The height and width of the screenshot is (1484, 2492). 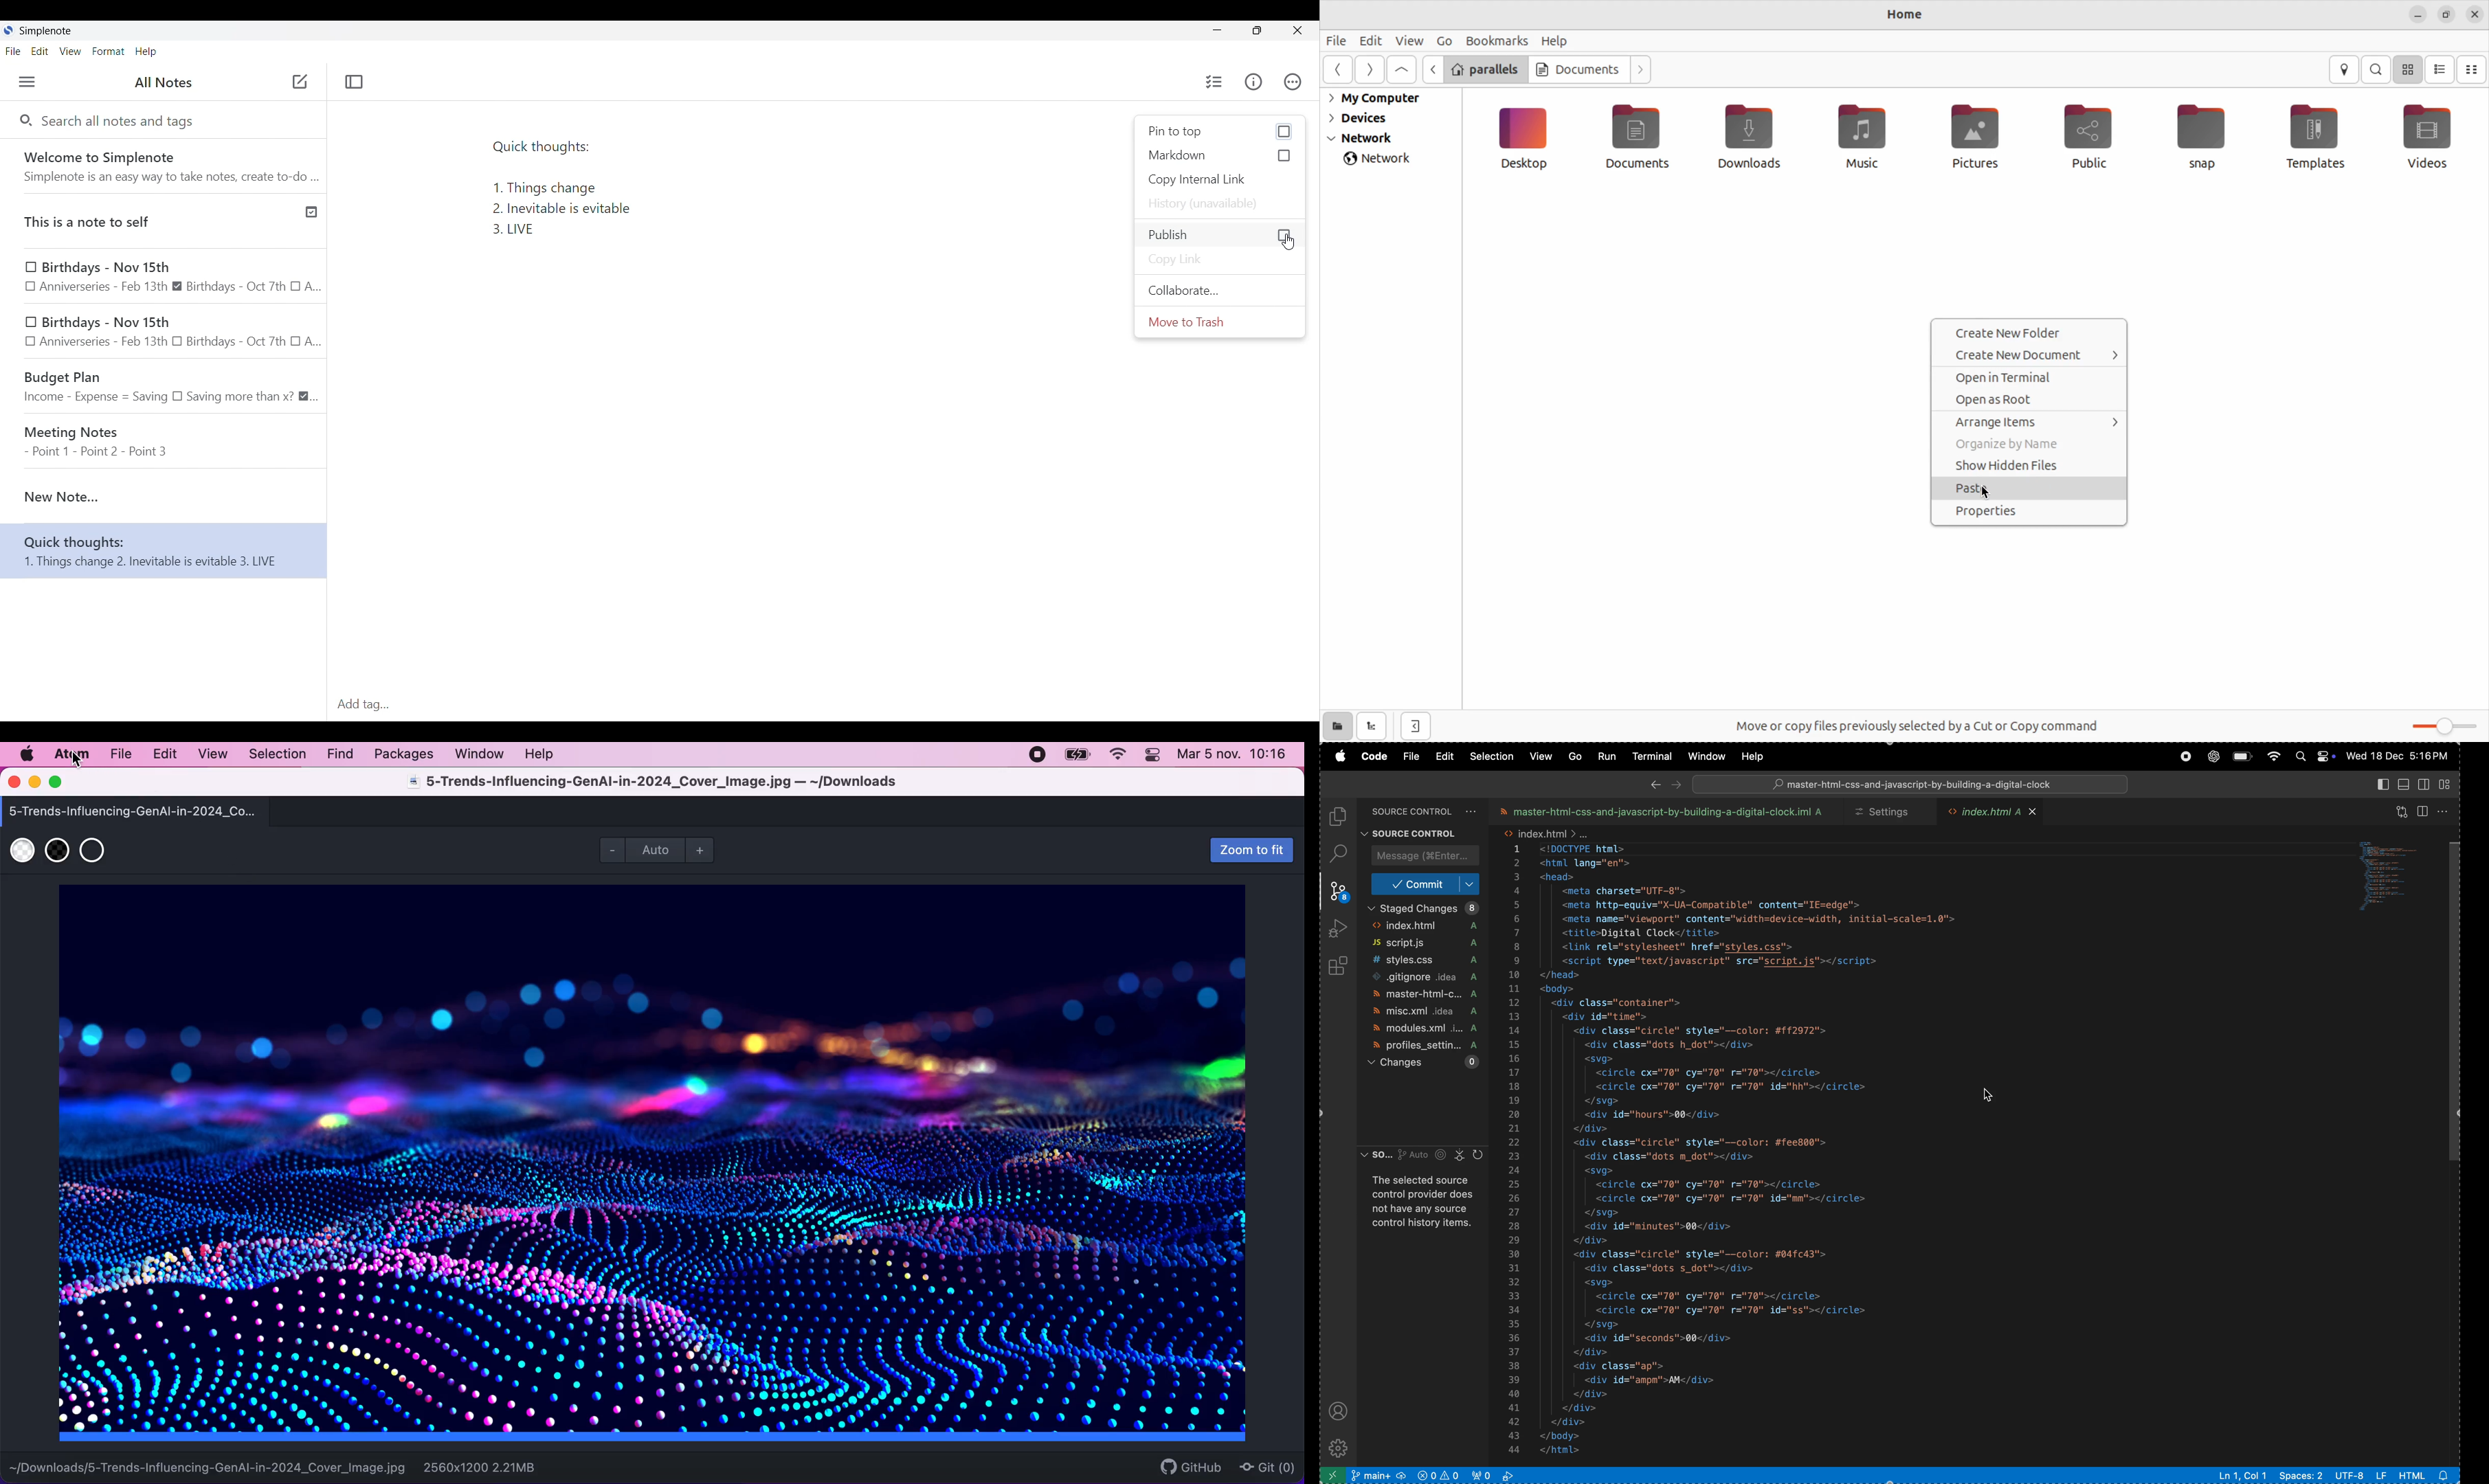 I want to click on <div id="hours">00</div>, so click(x=1659, y=1115).